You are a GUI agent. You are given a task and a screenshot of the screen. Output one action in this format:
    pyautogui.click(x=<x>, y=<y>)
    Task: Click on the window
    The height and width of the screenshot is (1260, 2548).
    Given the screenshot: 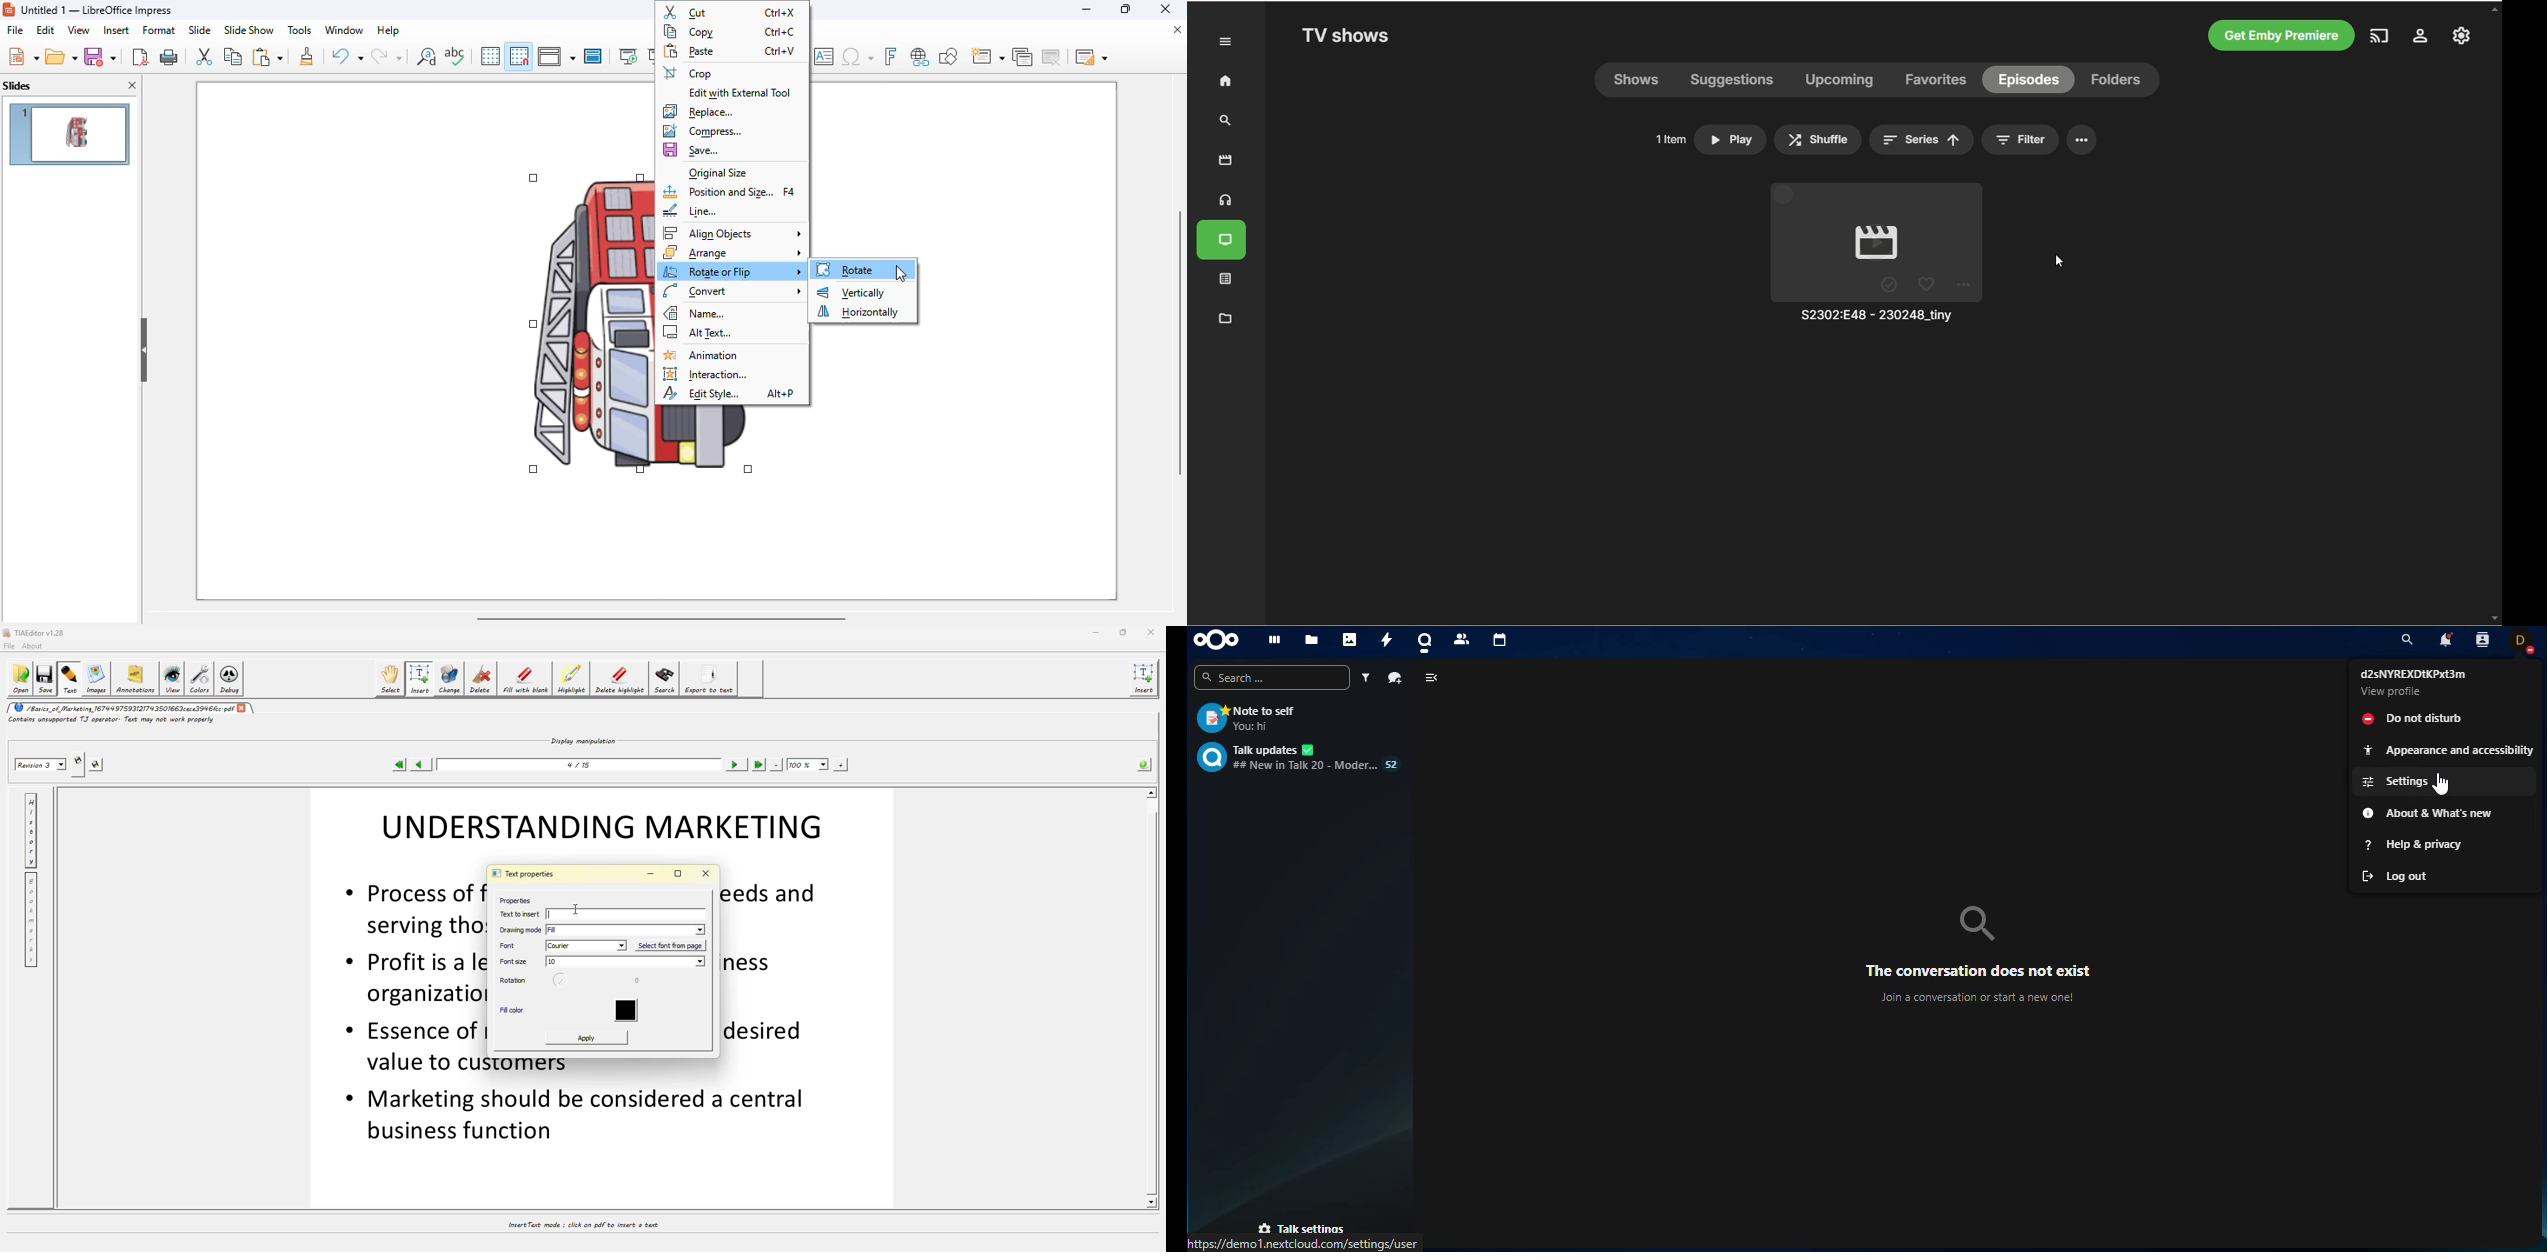 What is the action you would take?
    pyautogui.click(x=345, y=30)
    